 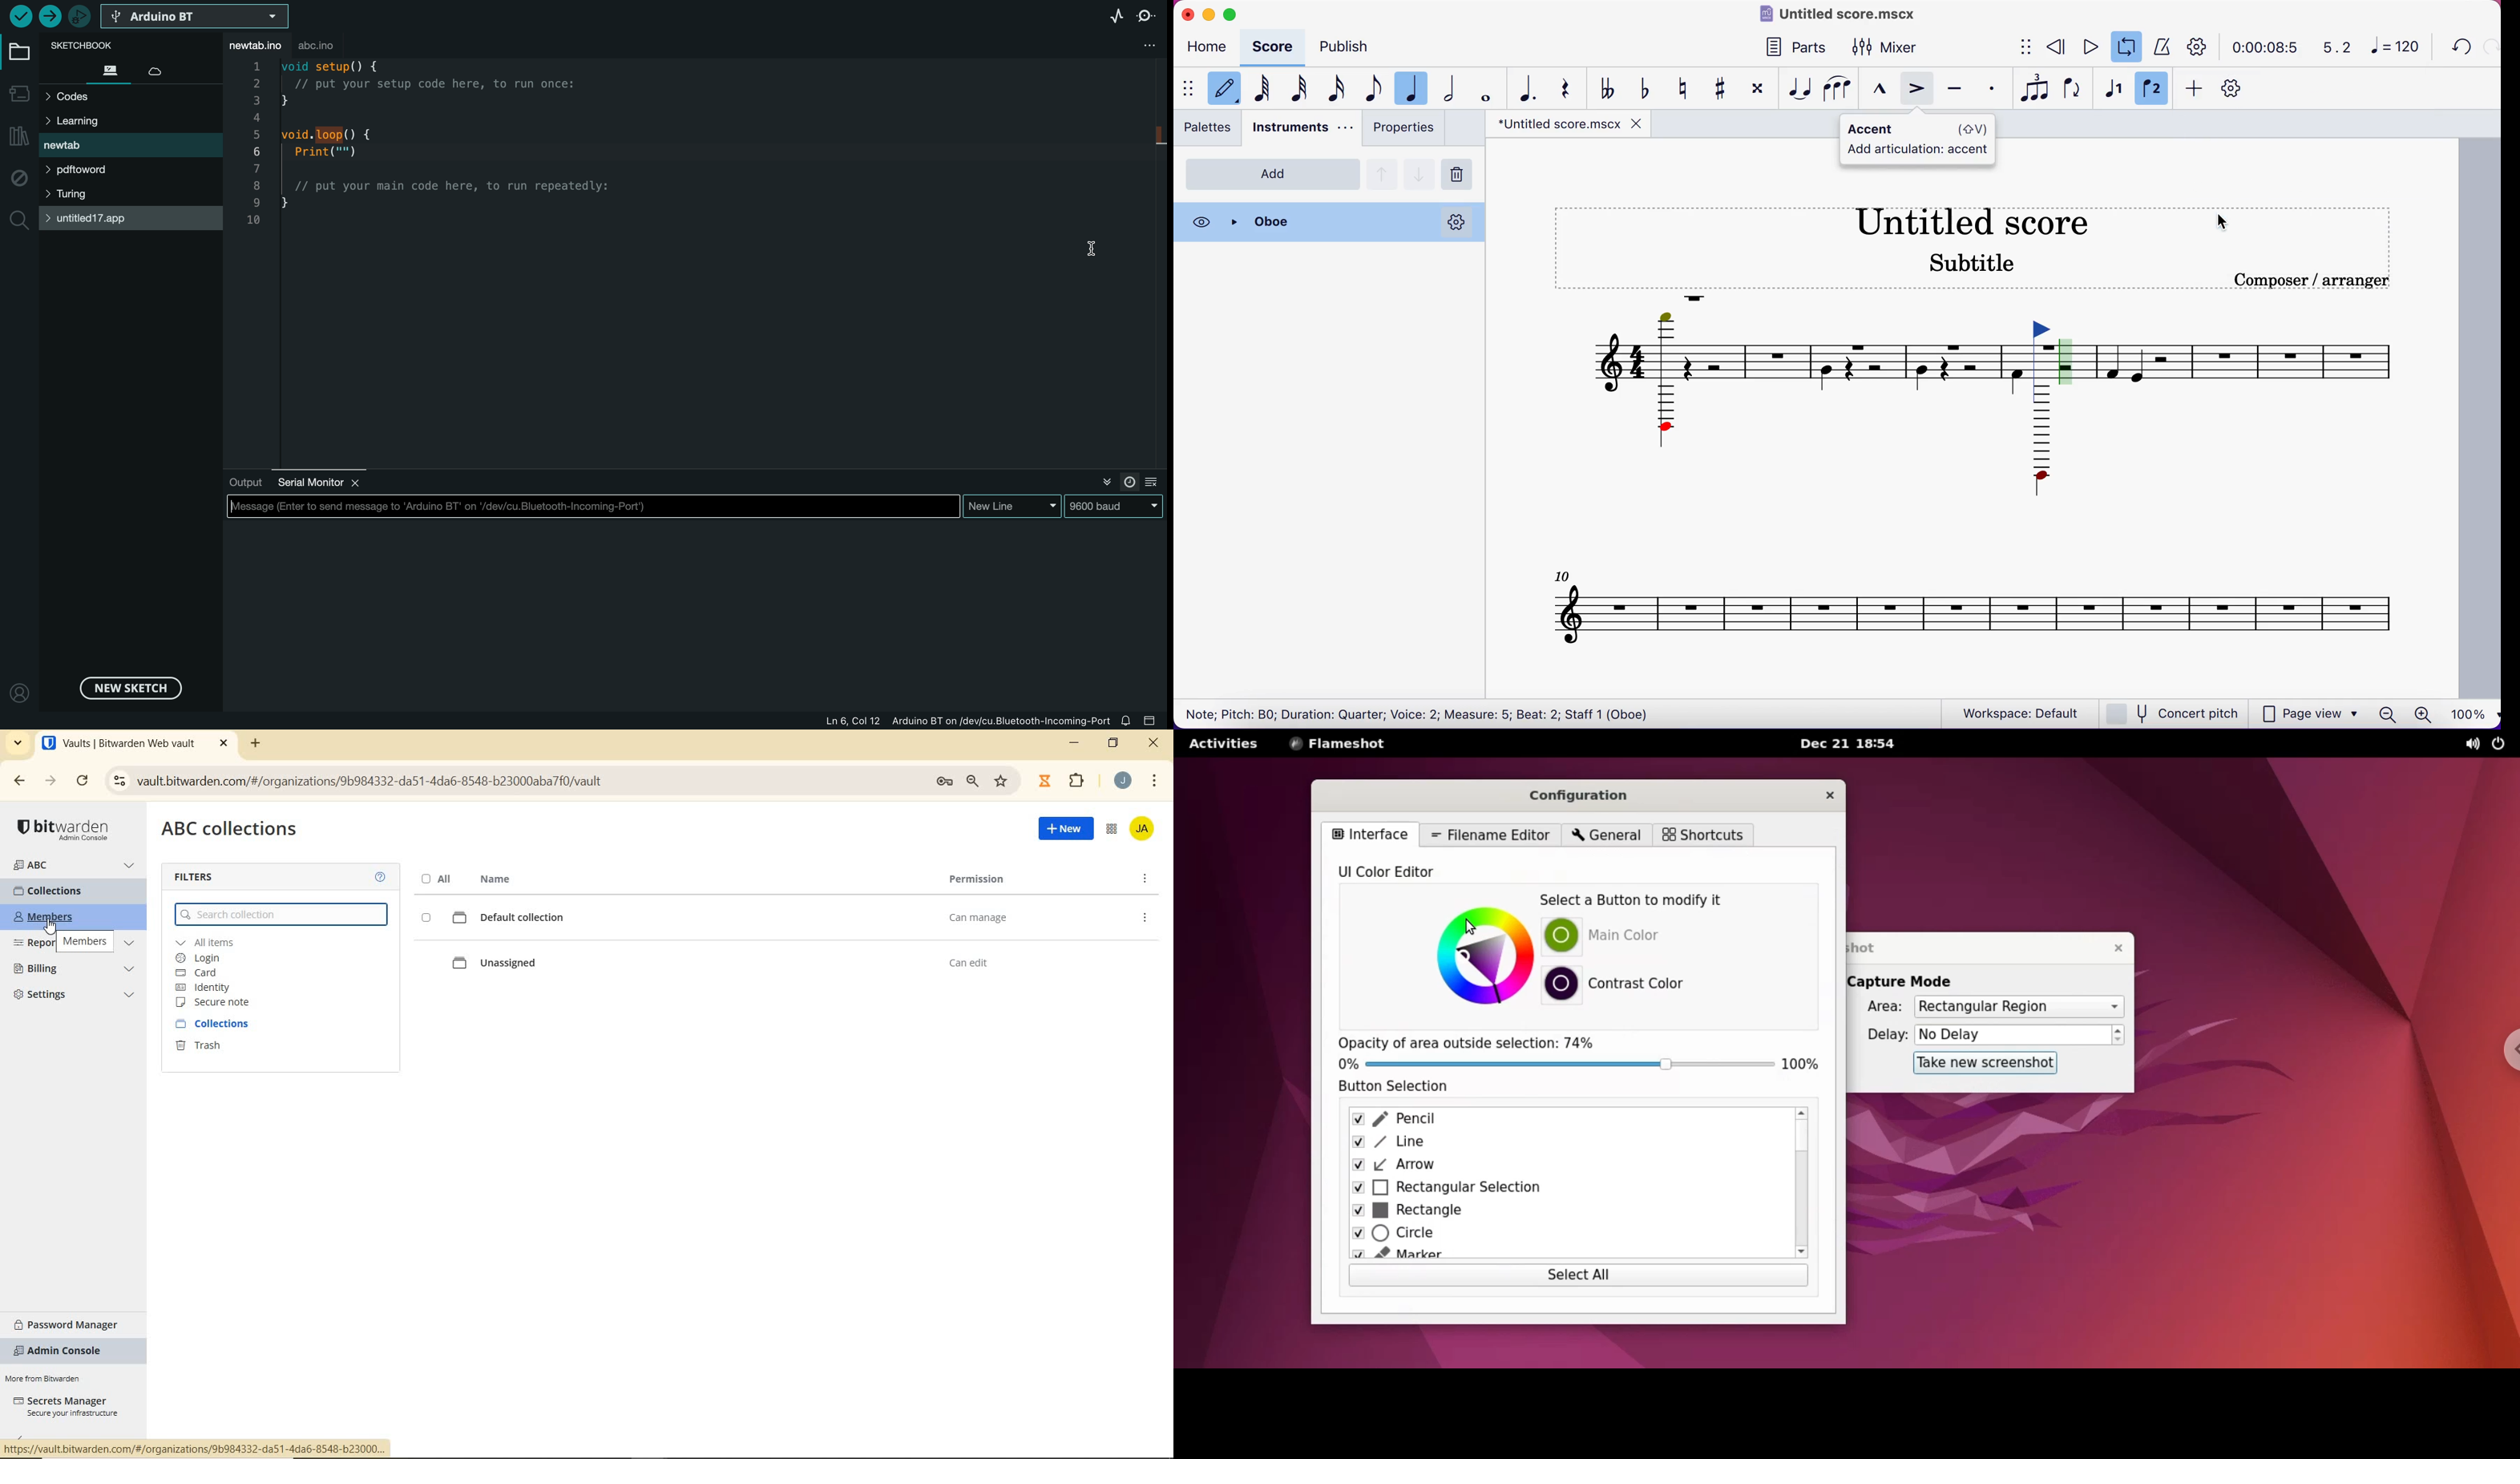 I want to click on Untitled score.mscx, so click(x=1841, y=13).